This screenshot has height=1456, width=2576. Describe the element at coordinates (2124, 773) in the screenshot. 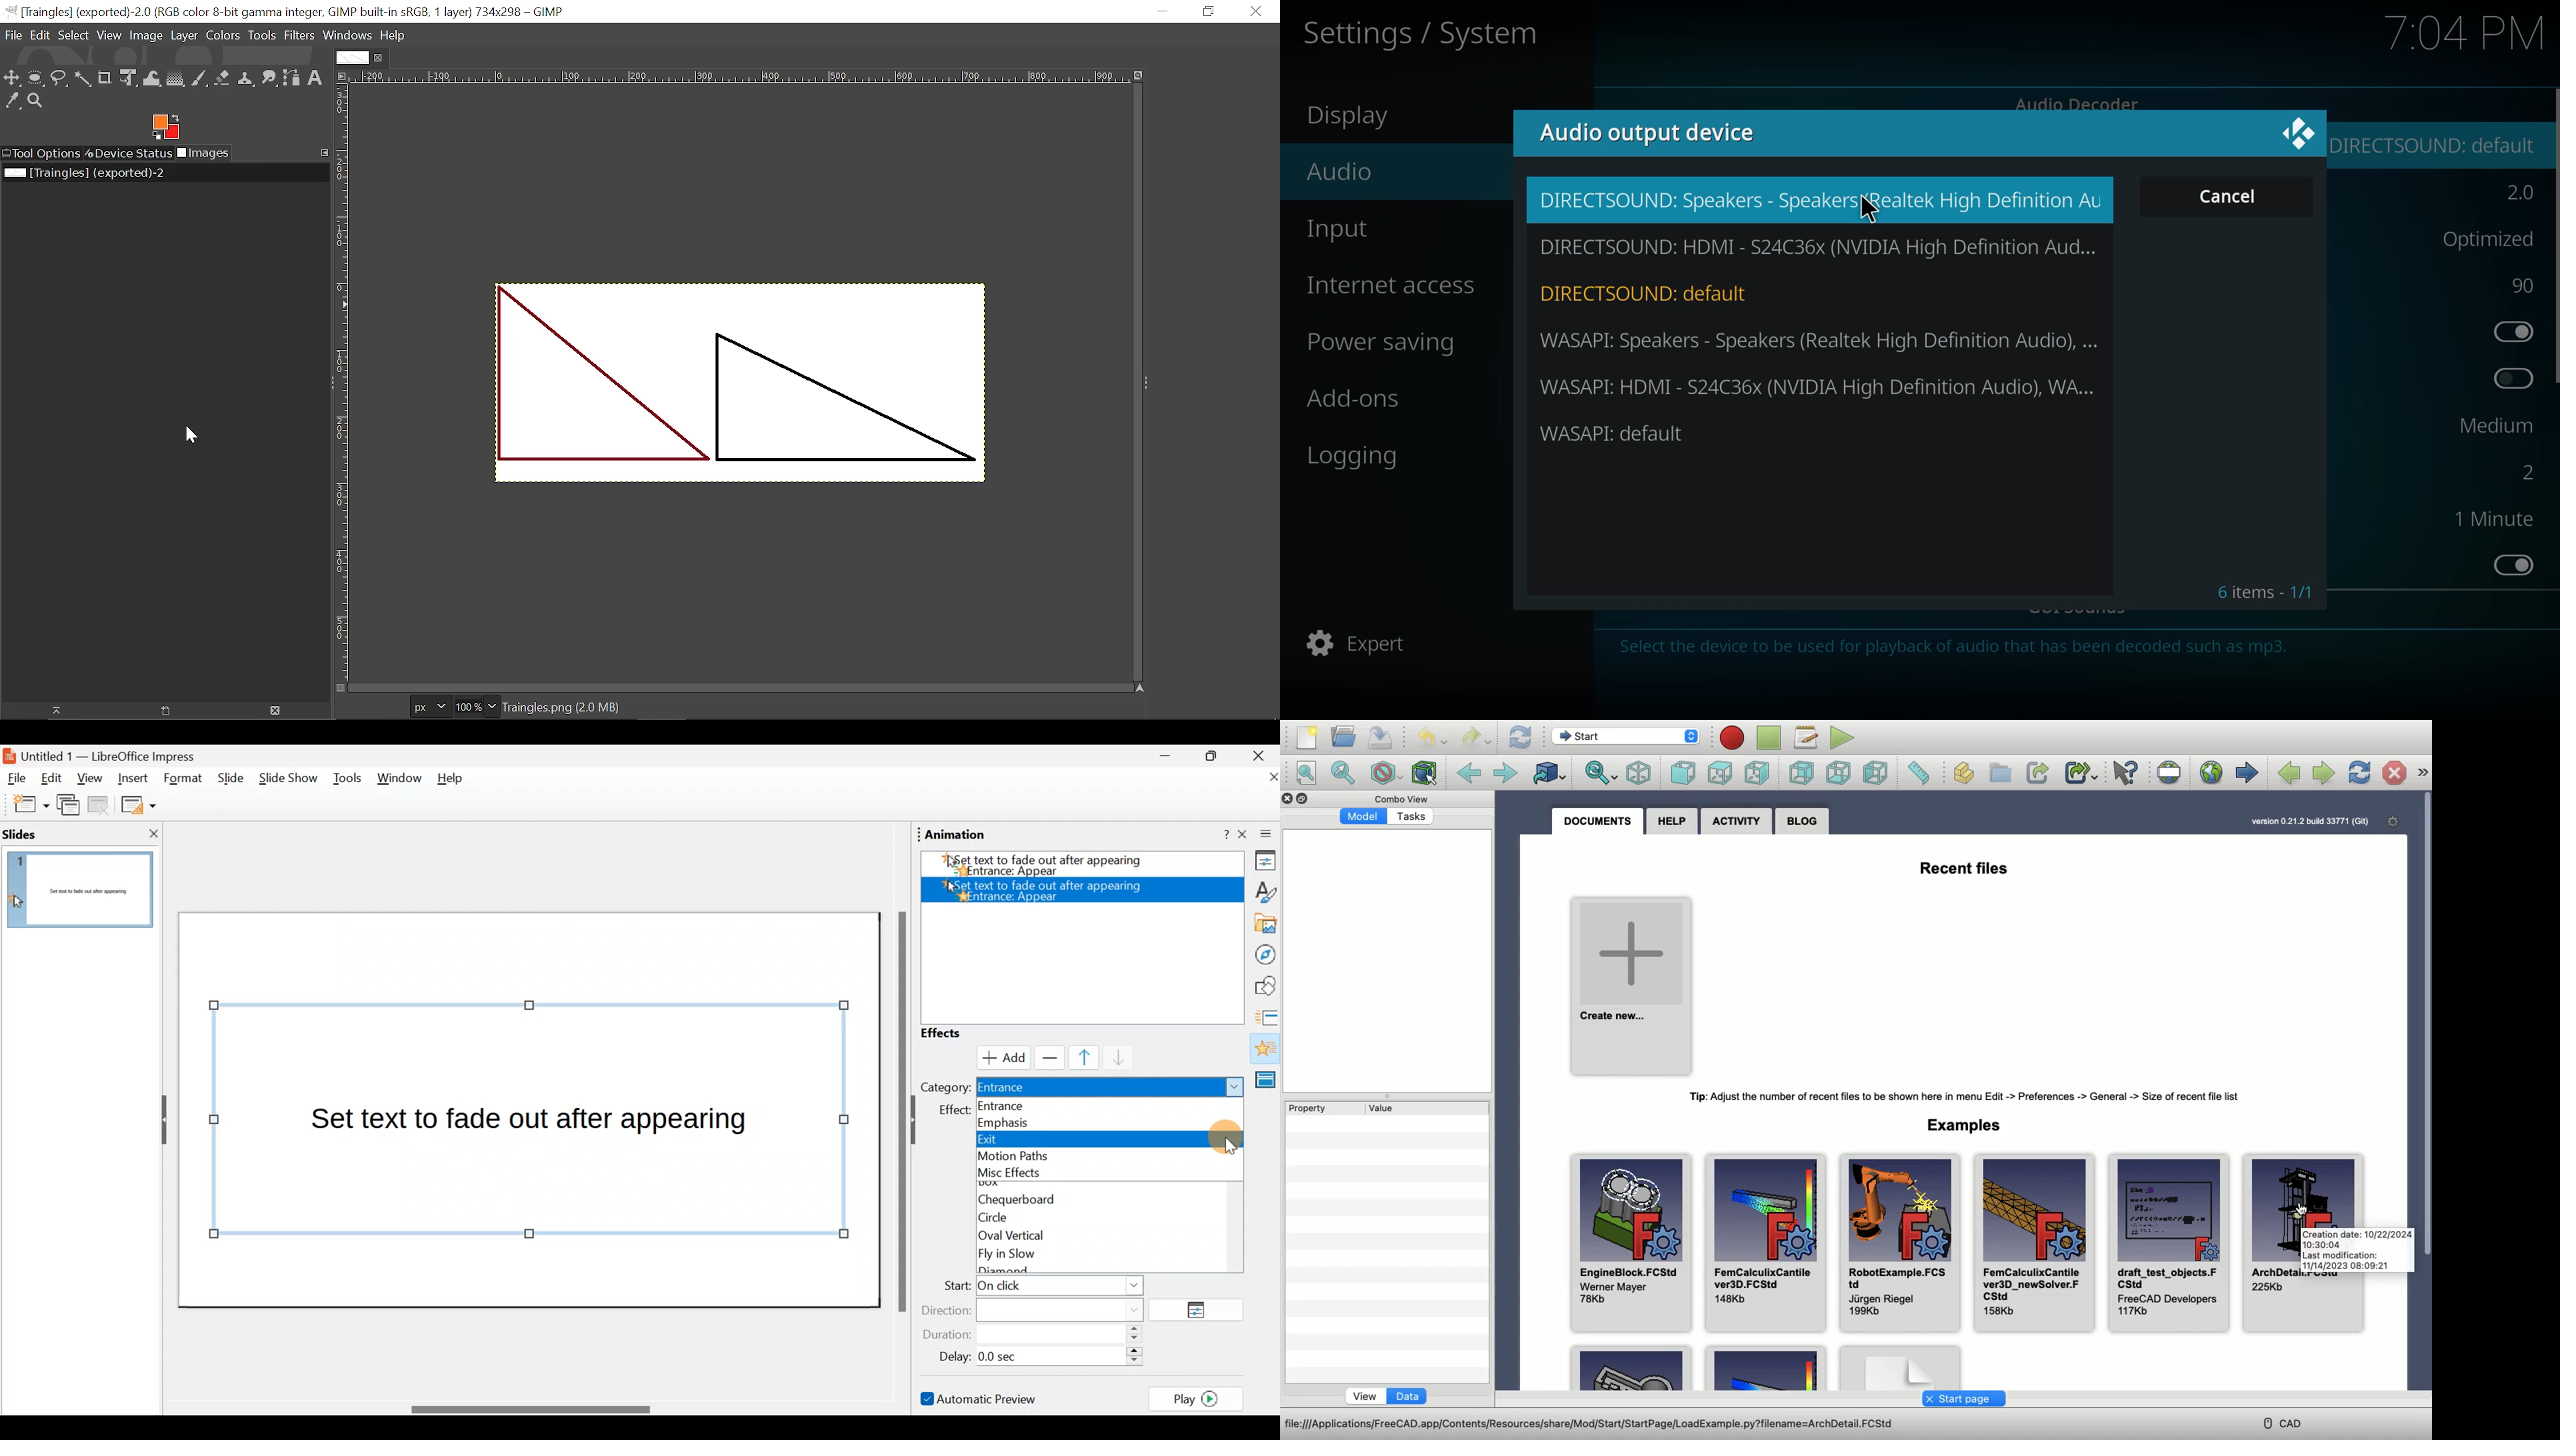

I see `What's this?` at that location.